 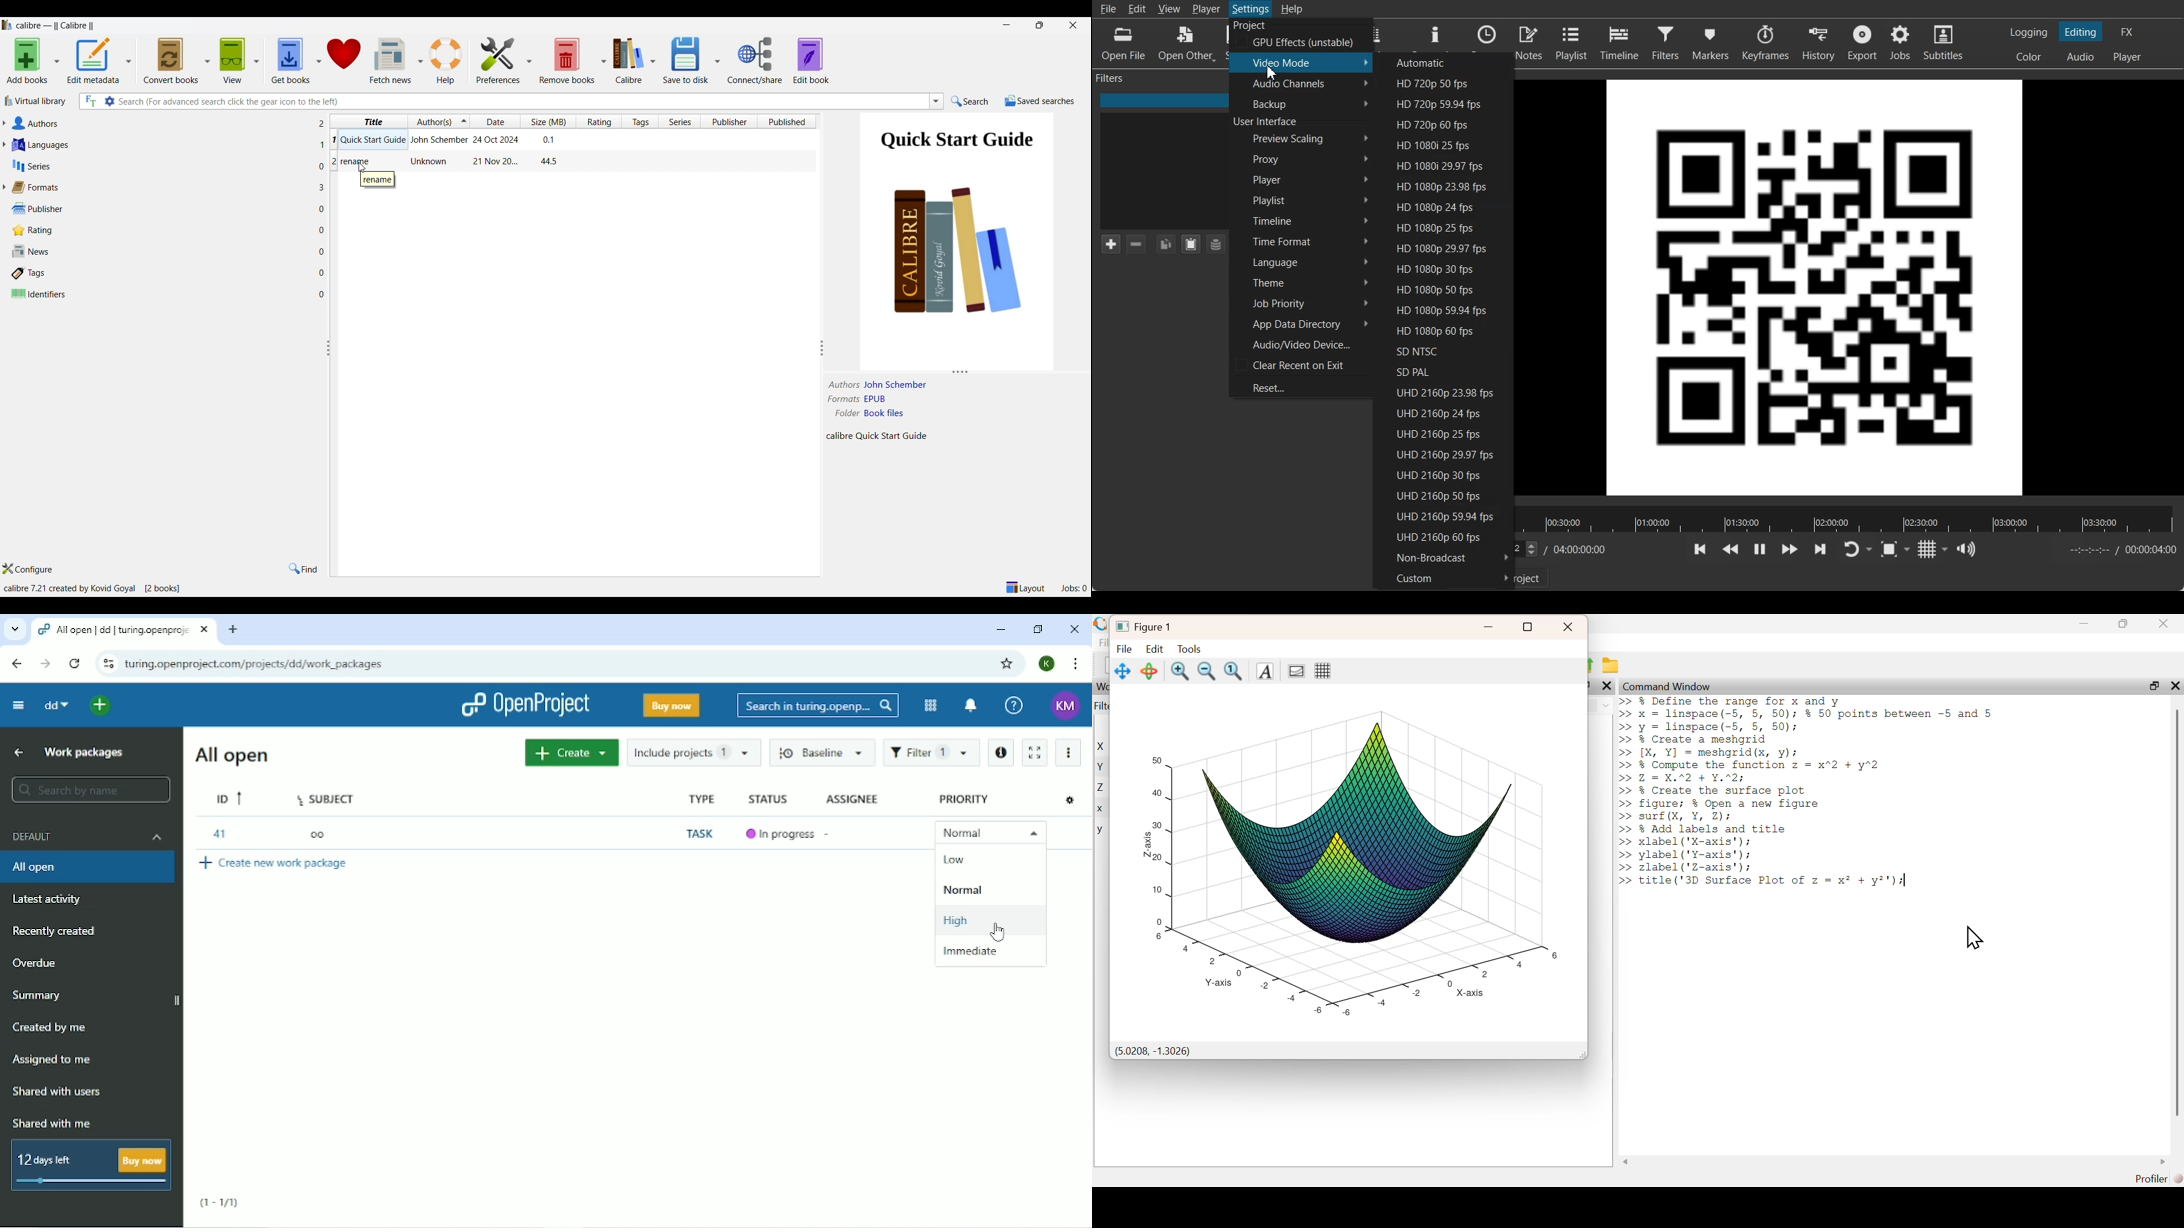 I want to click on Add Filter, so click(x=1110, y=243).